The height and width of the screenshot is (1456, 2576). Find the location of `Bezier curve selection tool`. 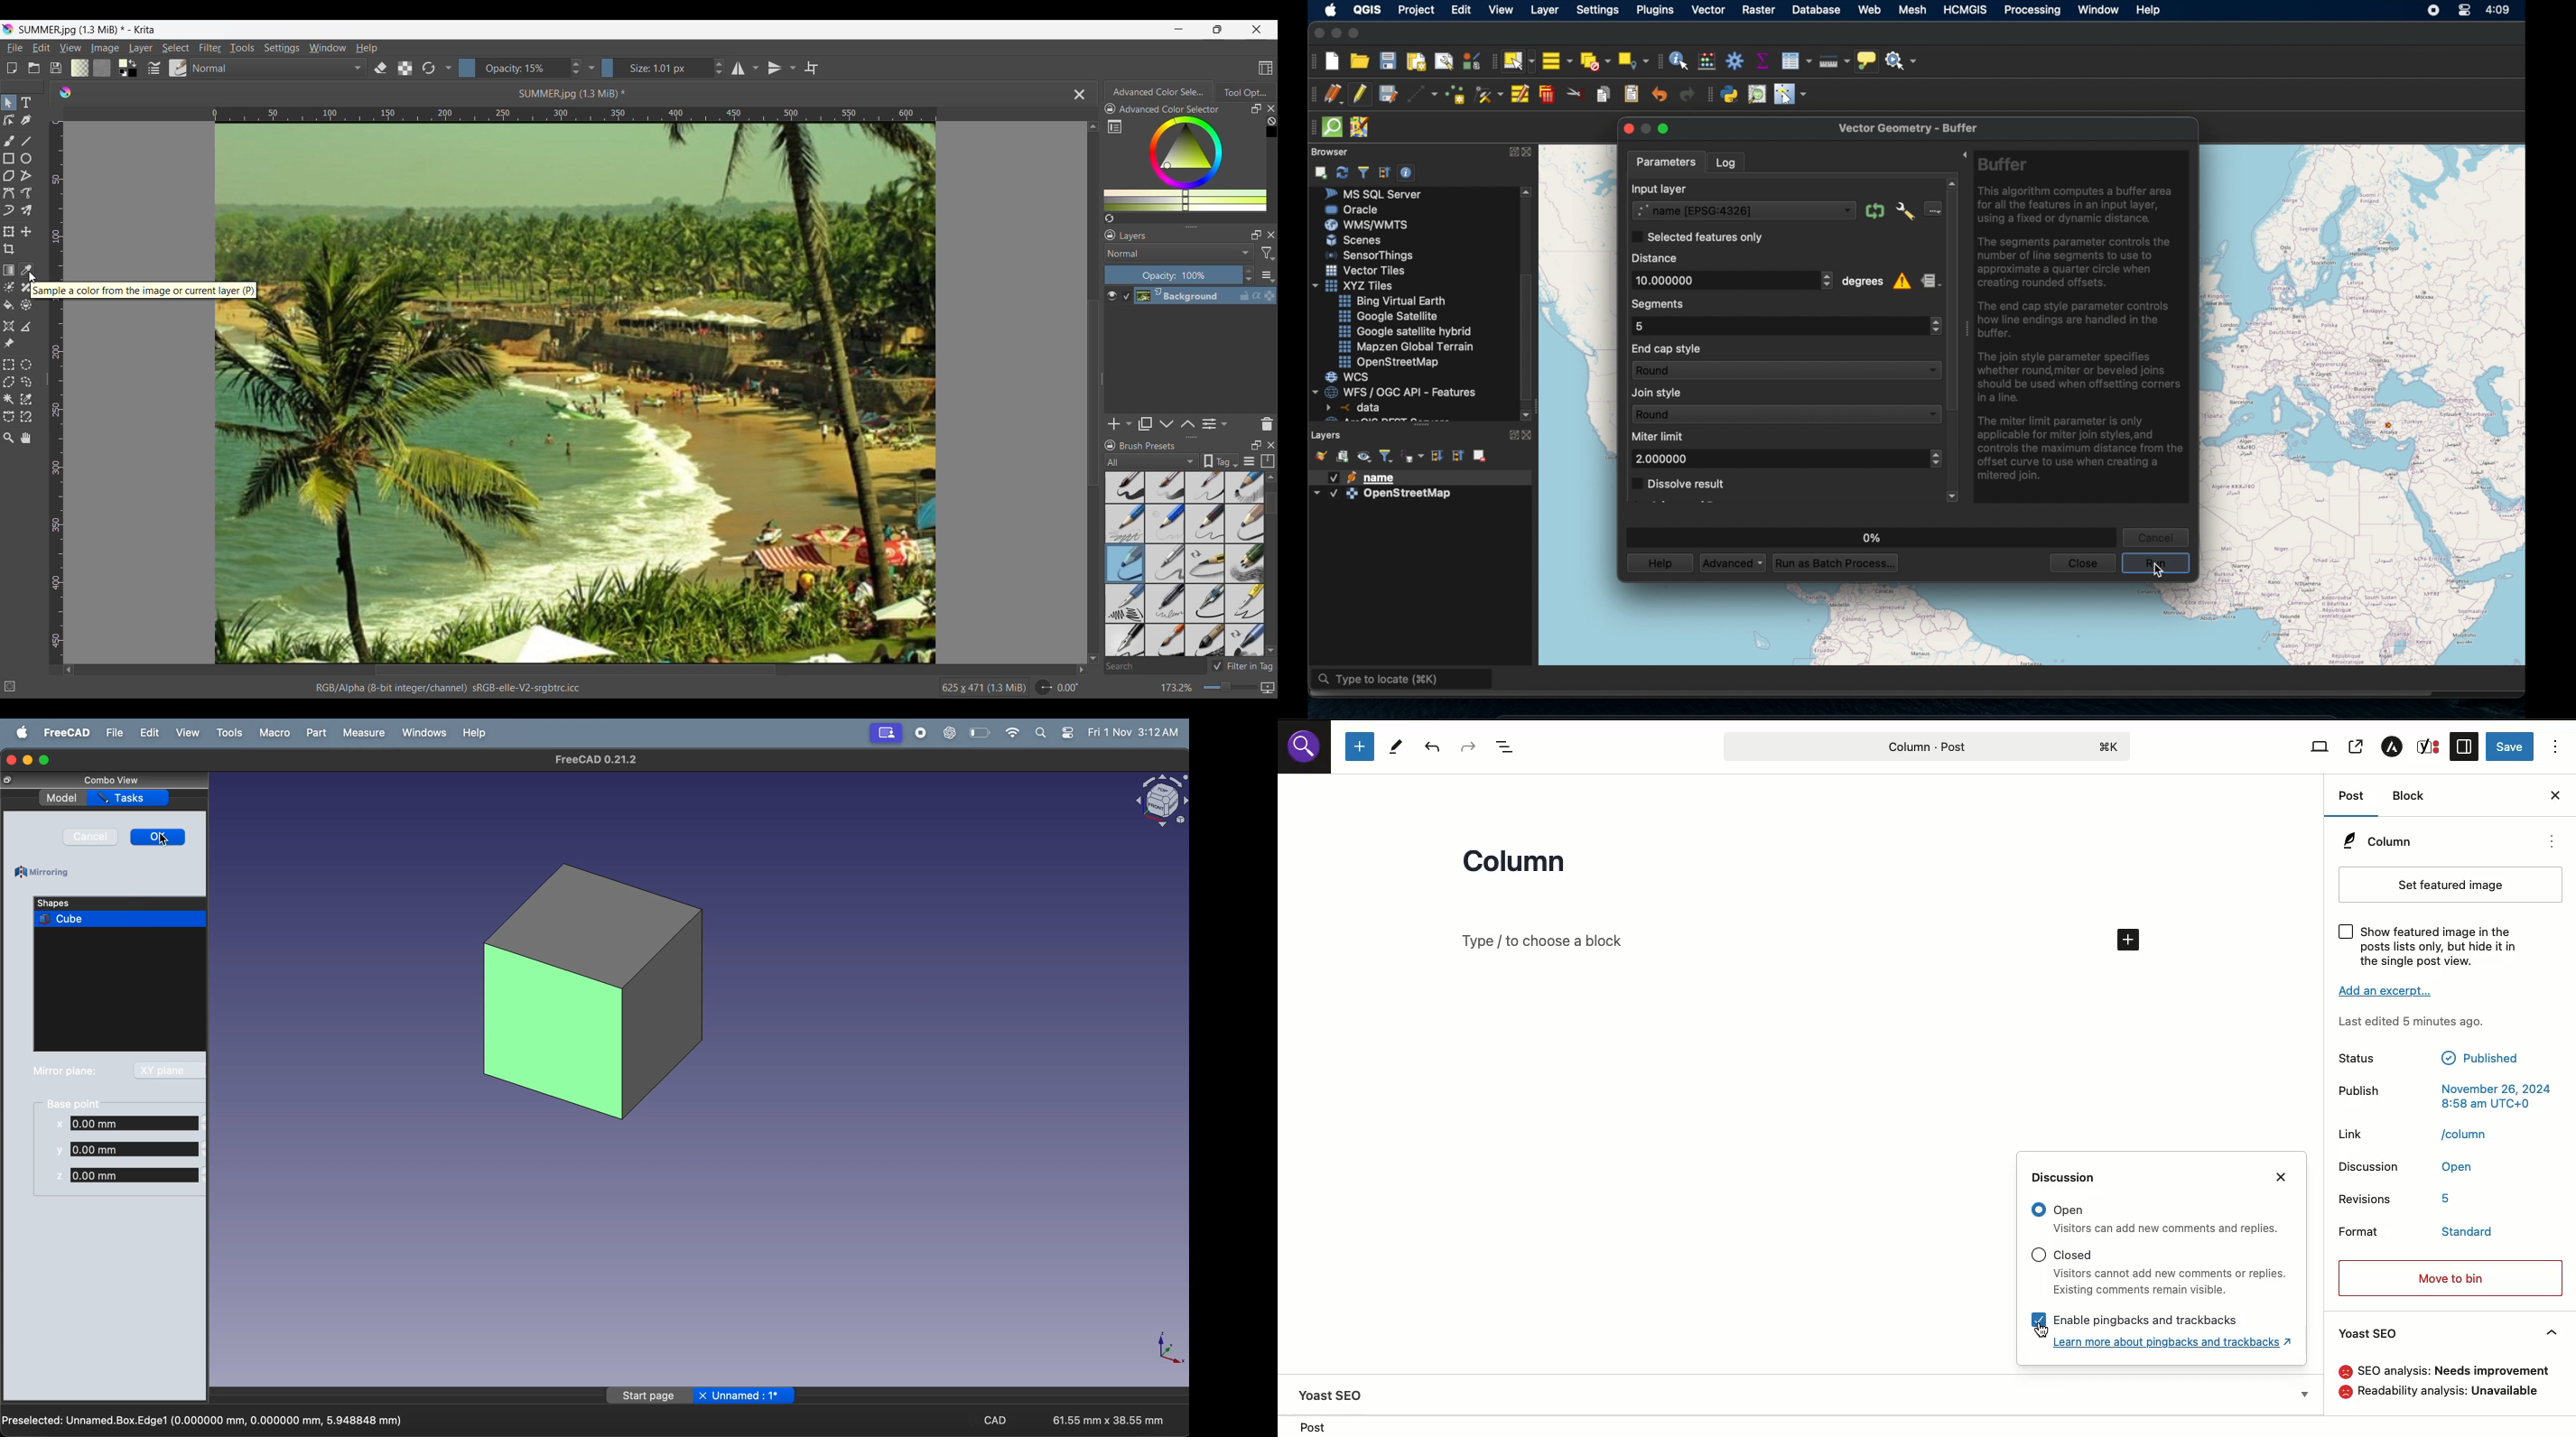

Bezier curve selection tool is located at coordinates (9, 417).